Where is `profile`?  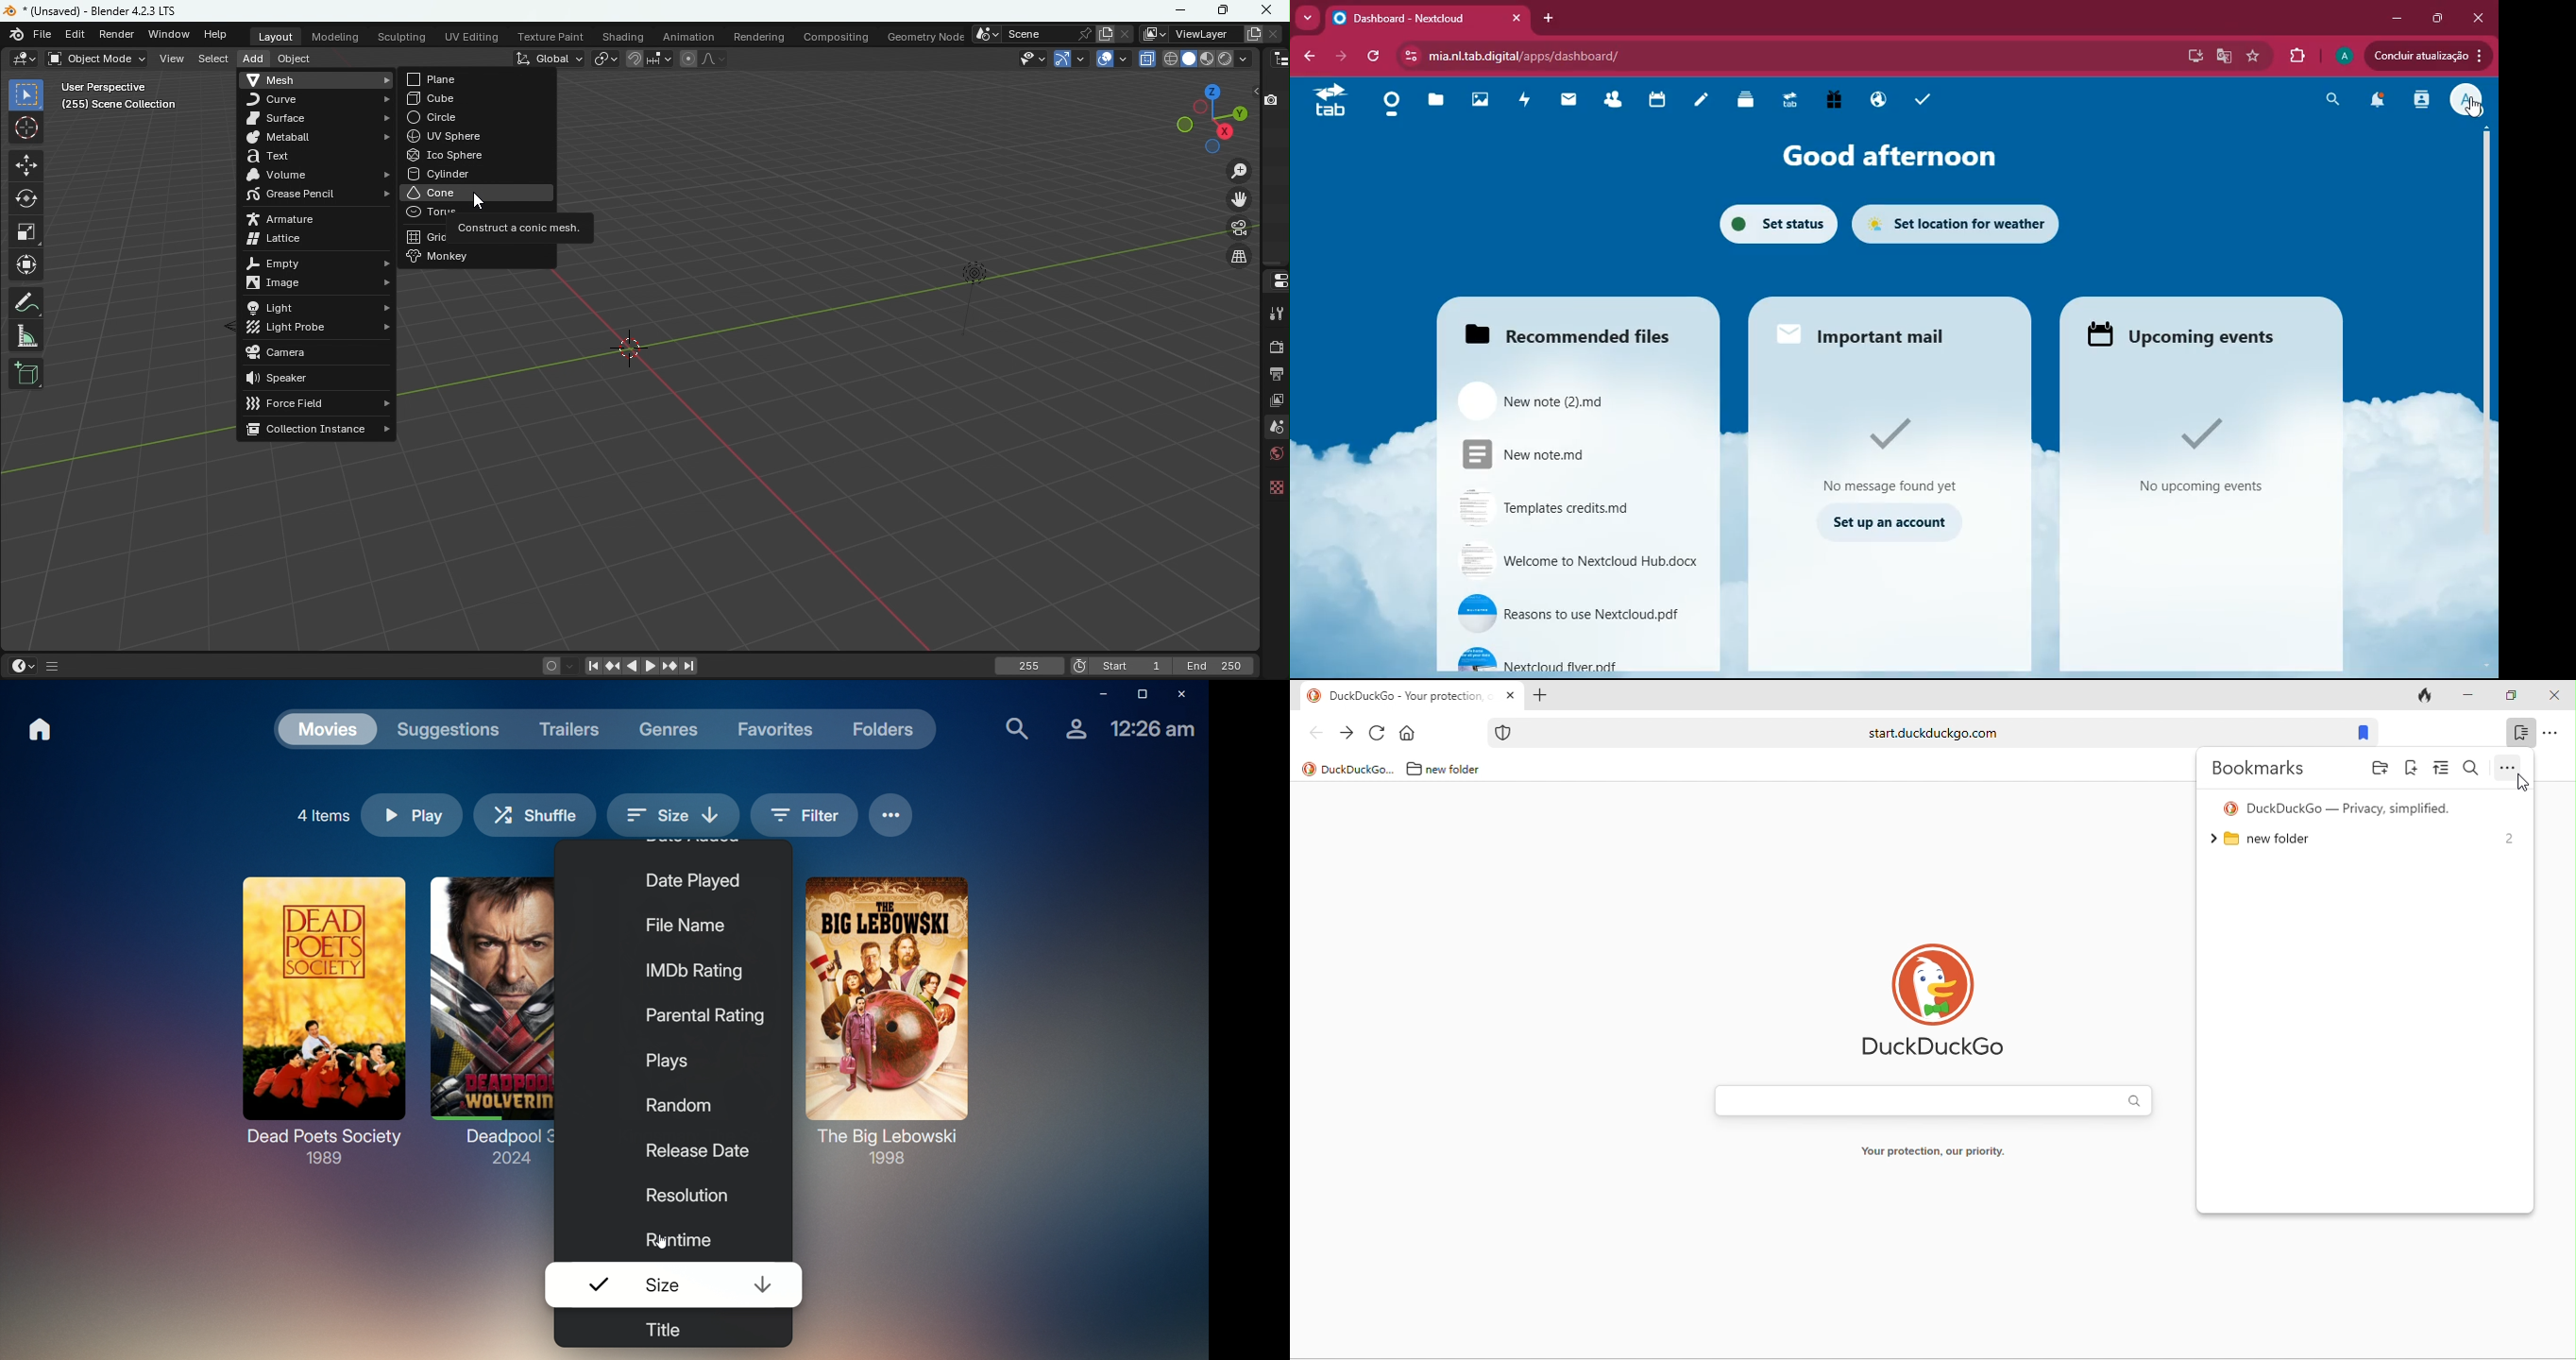 profile is located at coordinates (2348, 57).